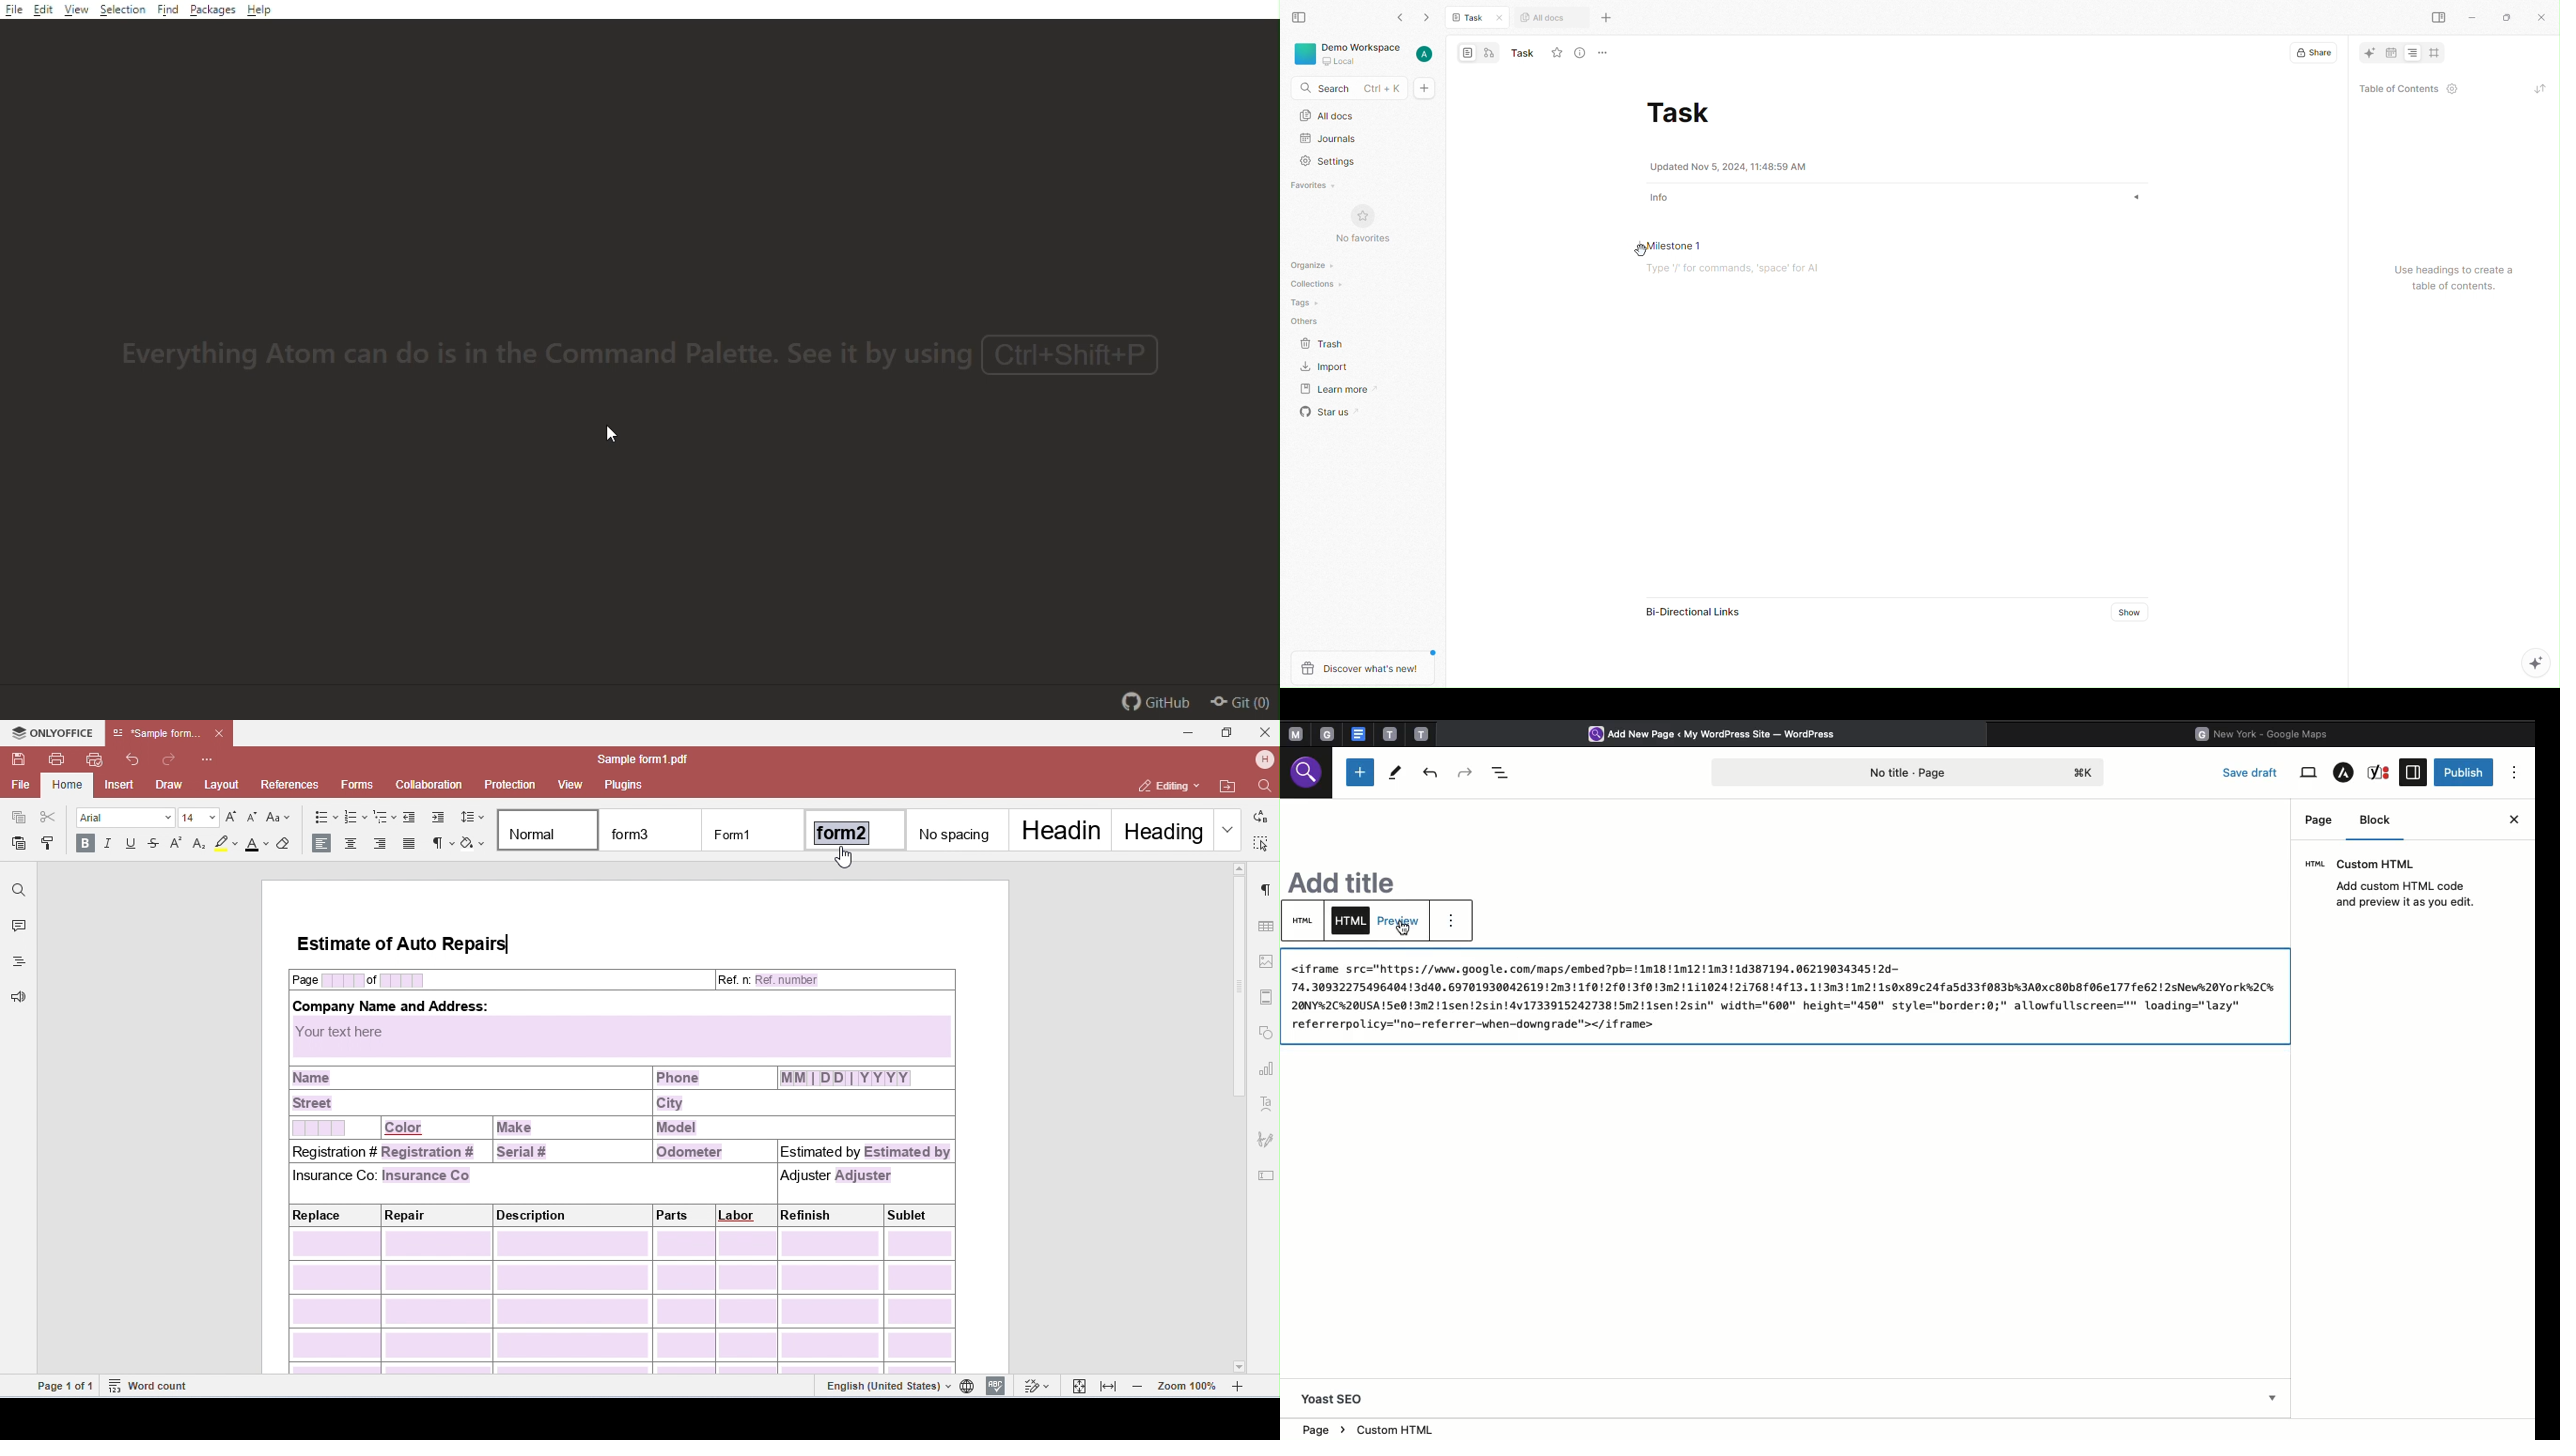 Image resolution: width=2576 pixels, height=1456 pixels. I want to click on All Docs, so click(1333, 117).